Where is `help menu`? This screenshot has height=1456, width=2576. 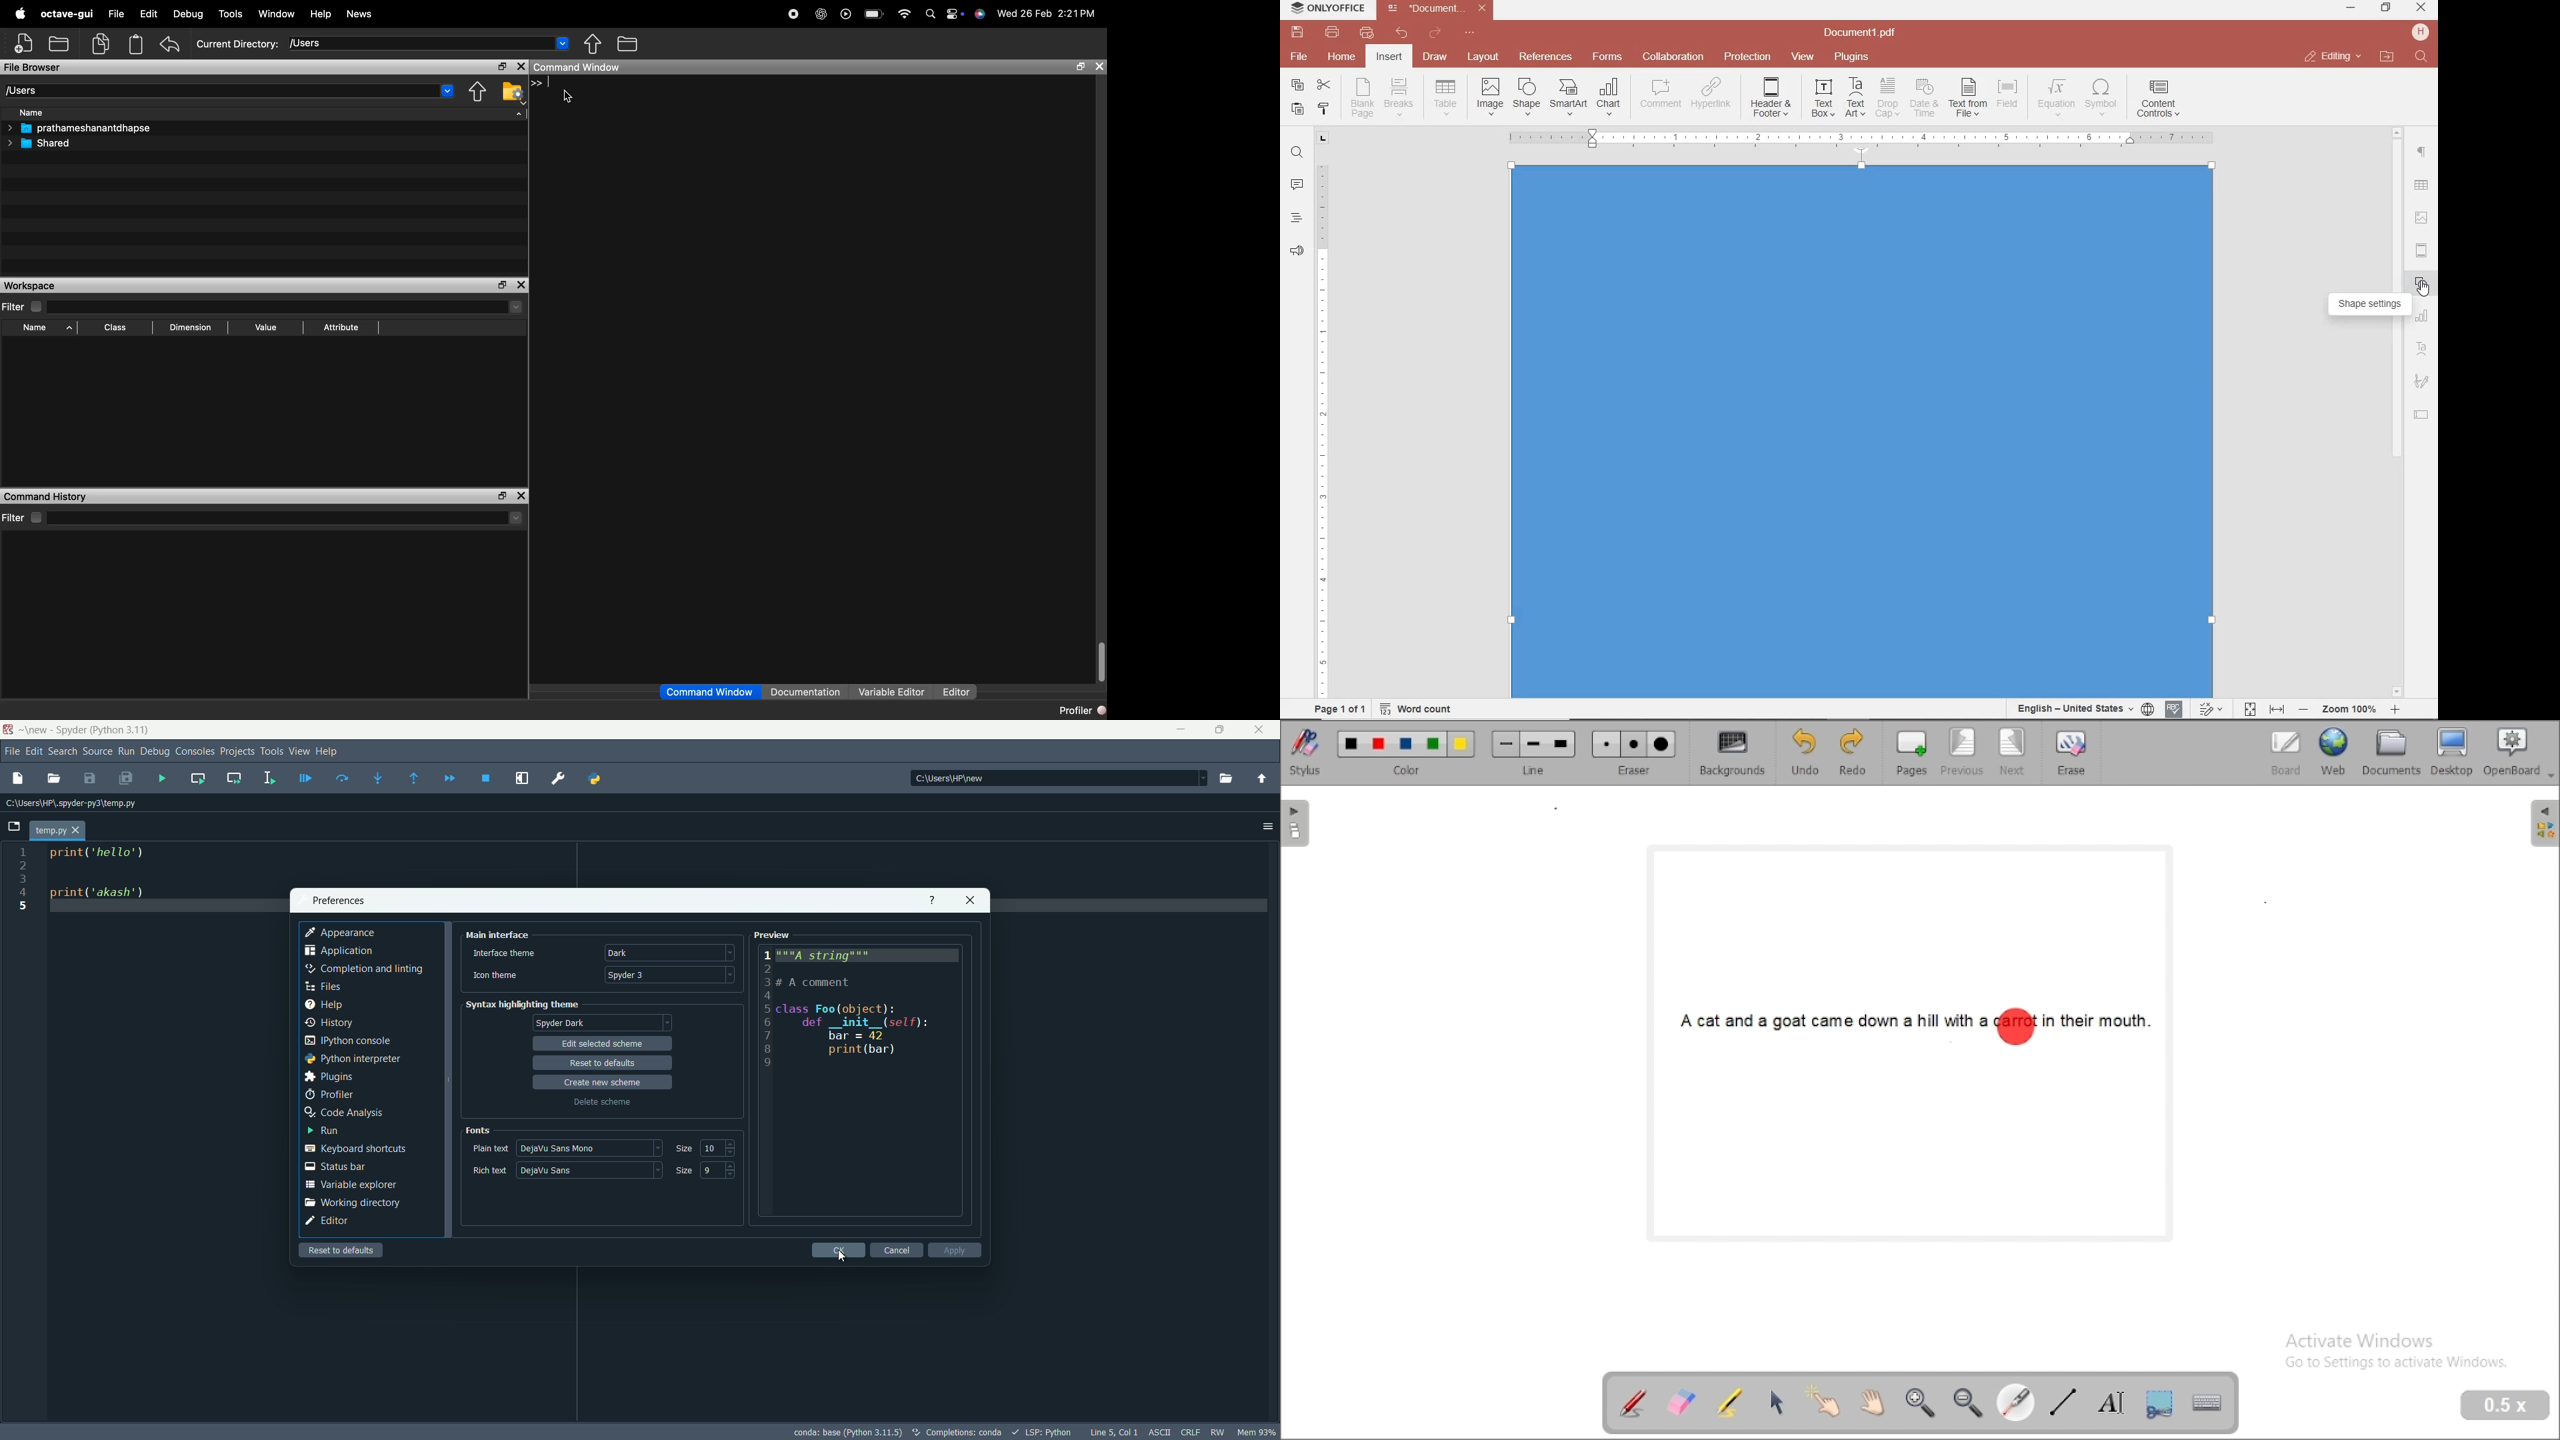
help menu is located at coordinates (329, 751).